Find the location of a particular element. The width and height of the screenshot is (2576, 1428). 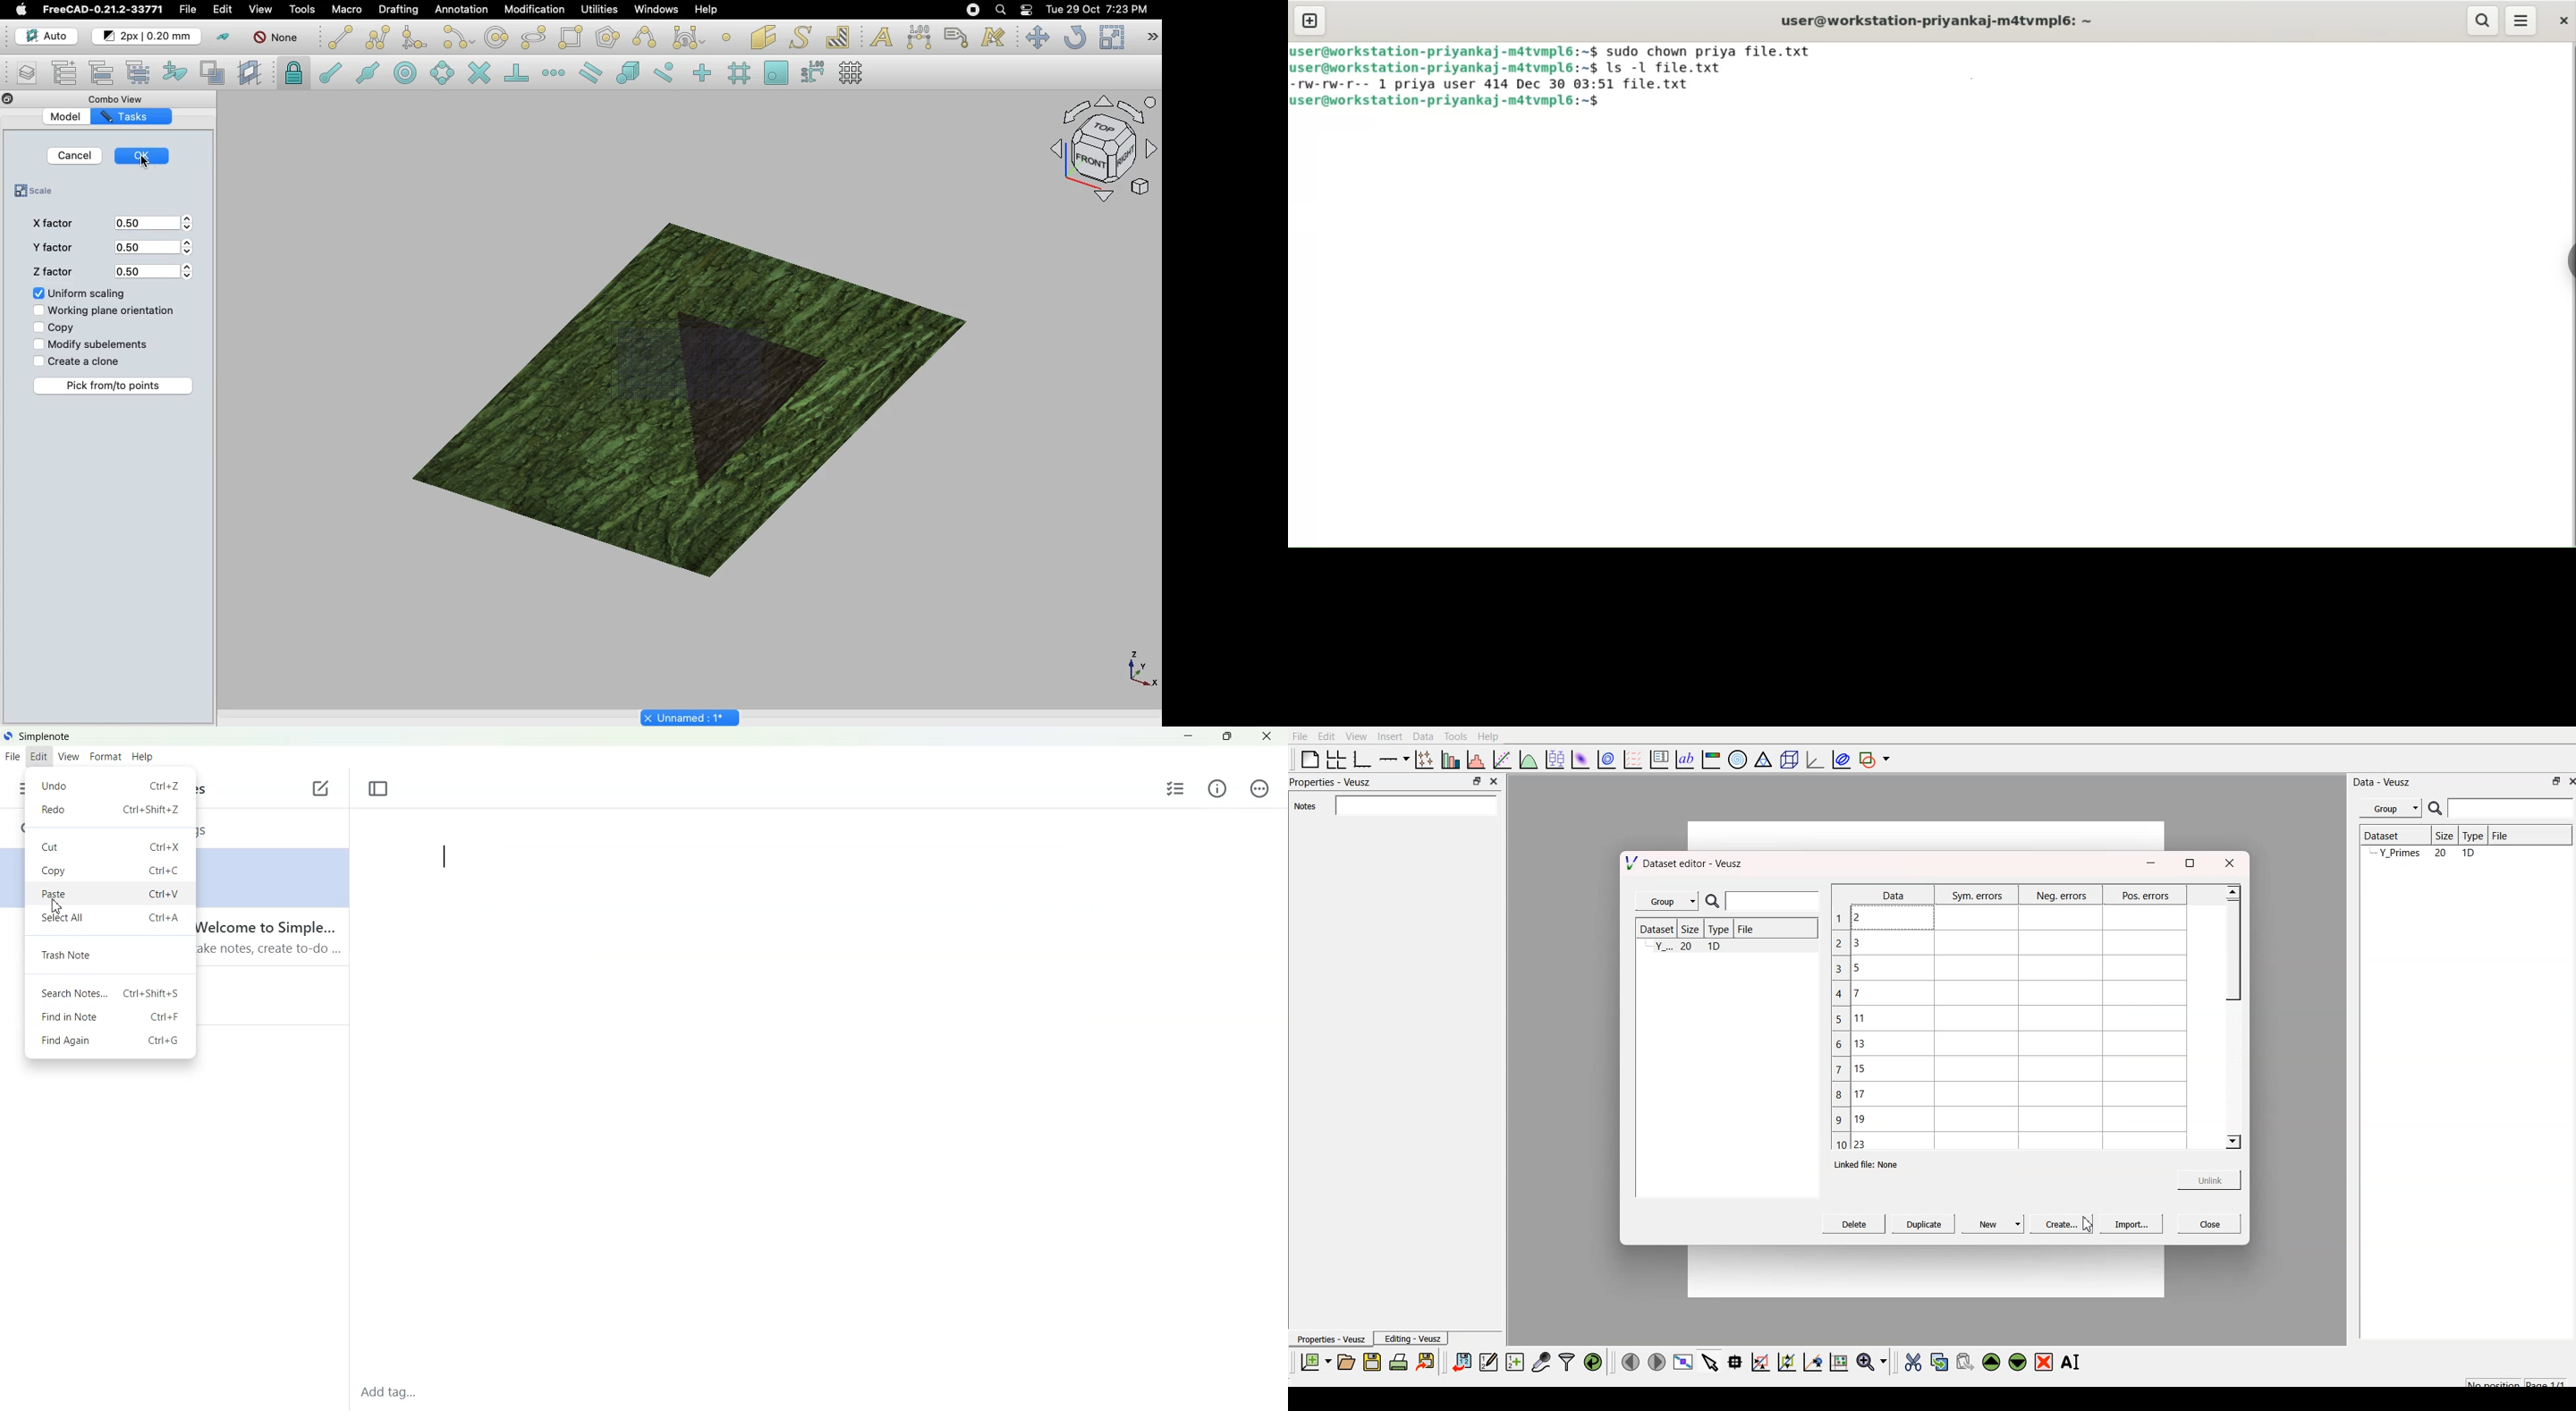

Actions is located at coordinates (1256, 788).